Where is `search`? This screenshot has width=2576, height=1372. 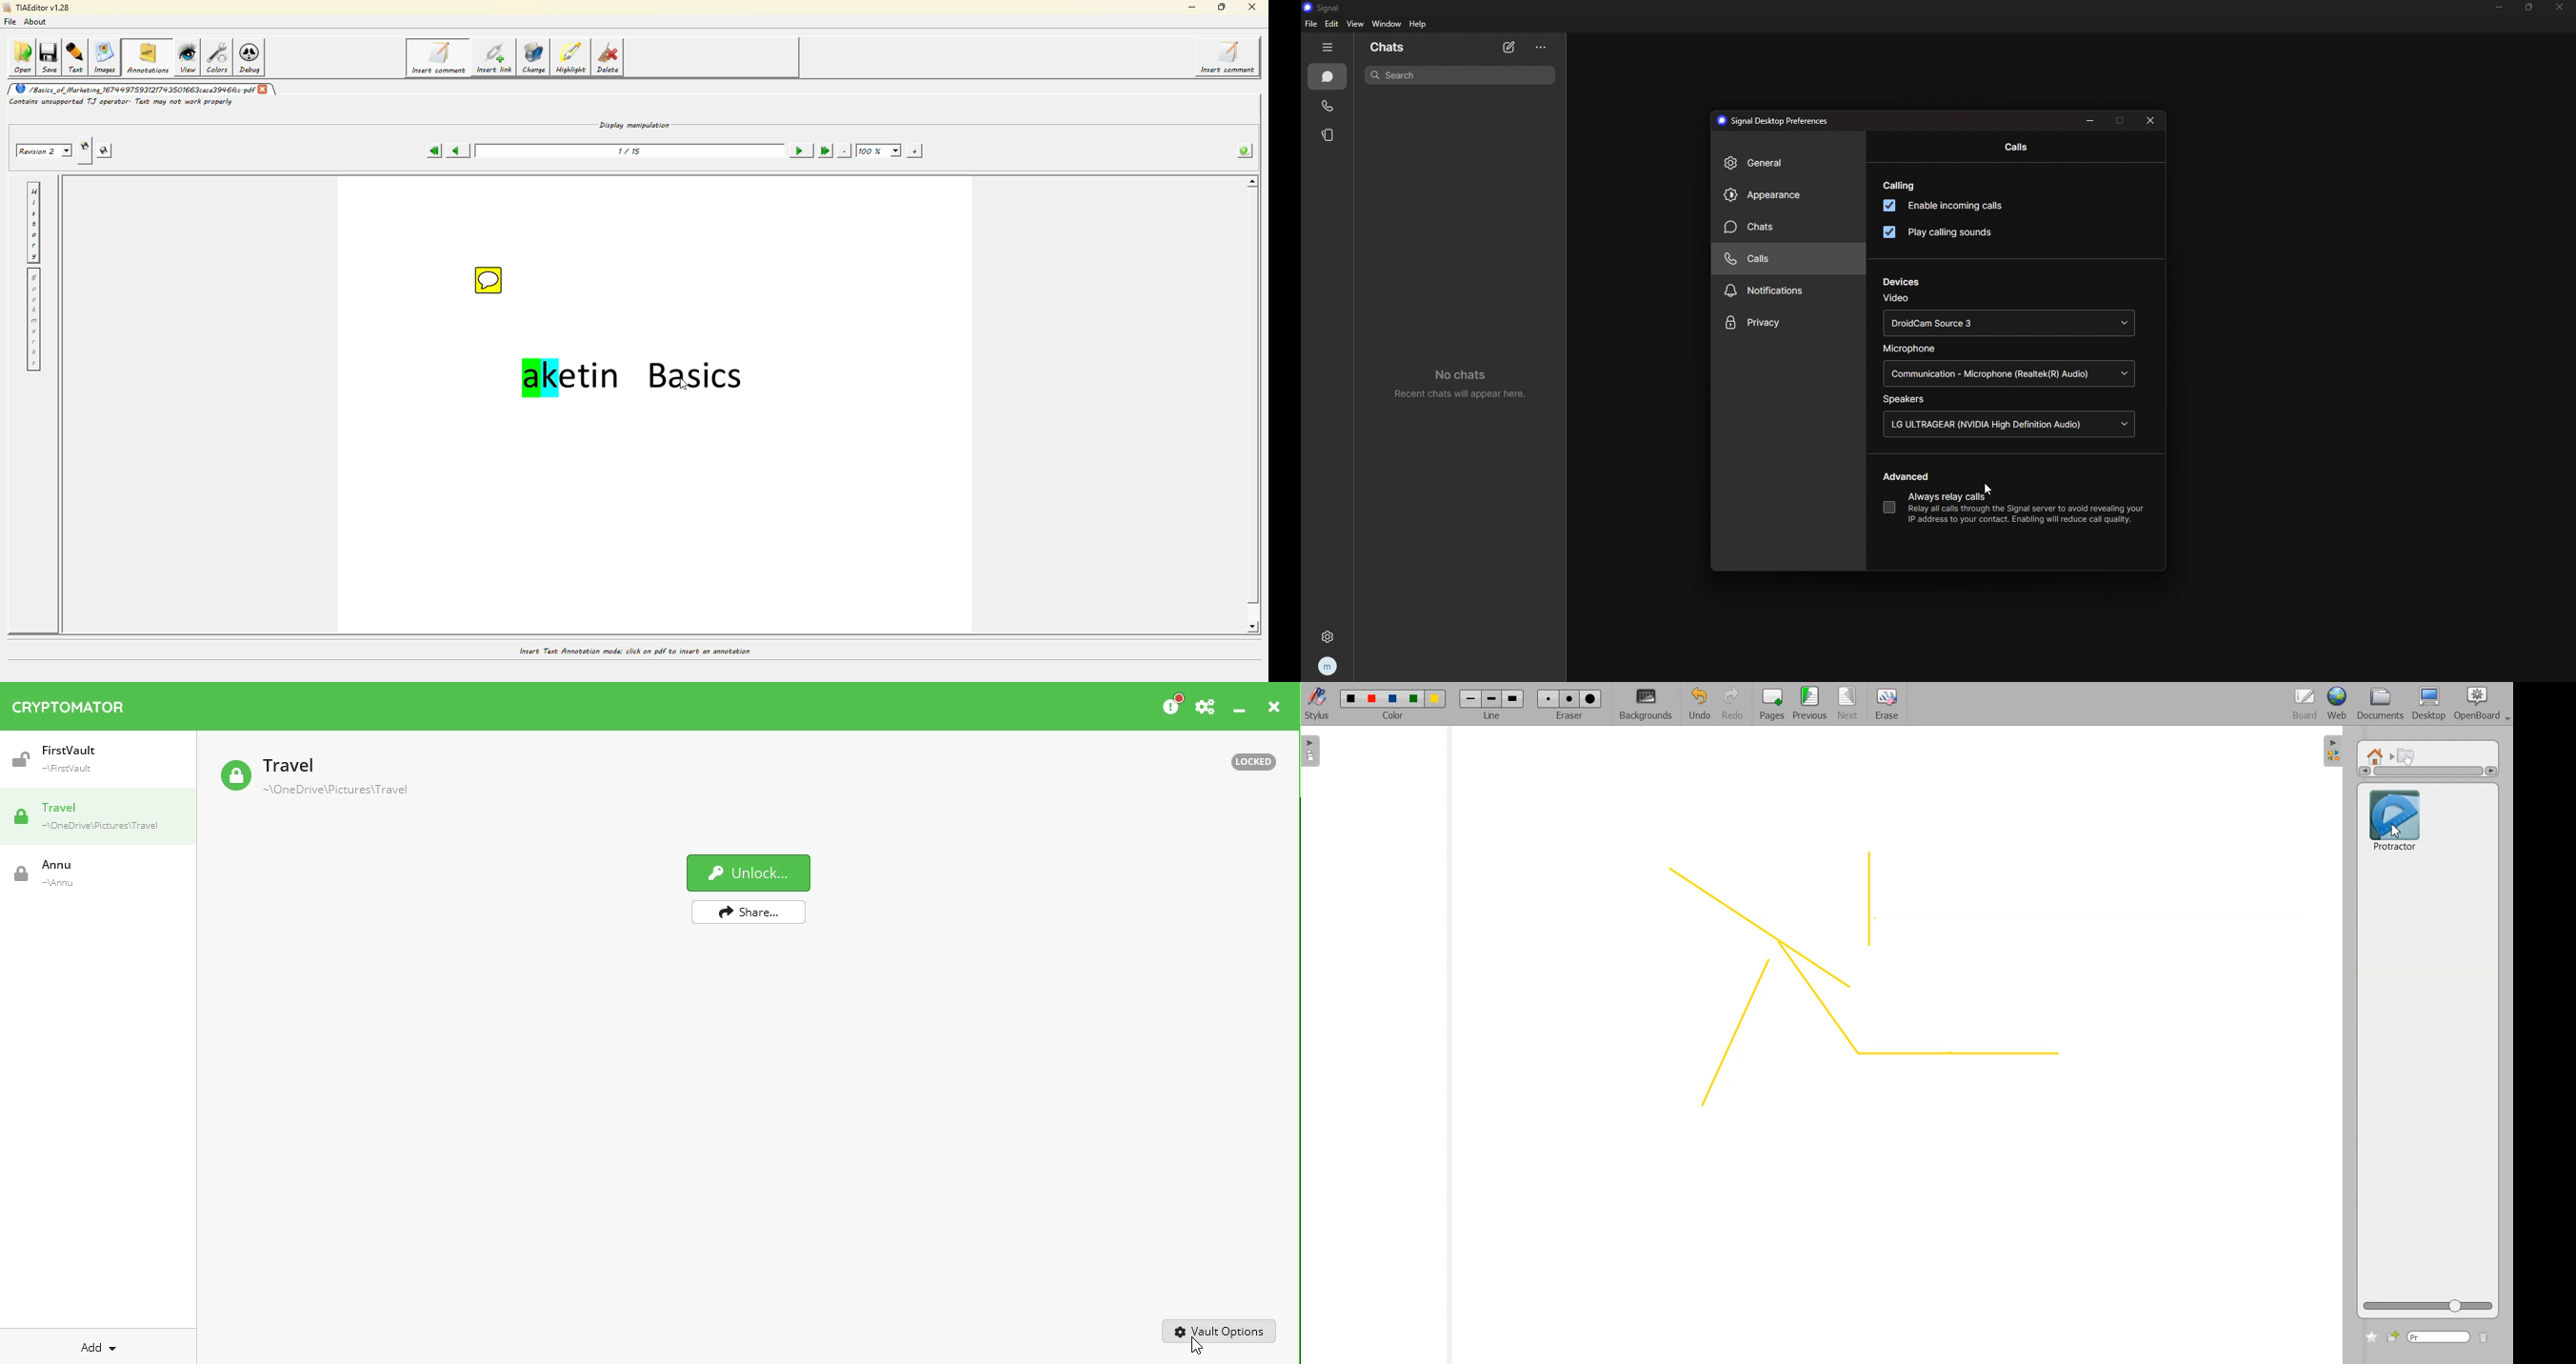
search is located at coordinates (1462, 74).